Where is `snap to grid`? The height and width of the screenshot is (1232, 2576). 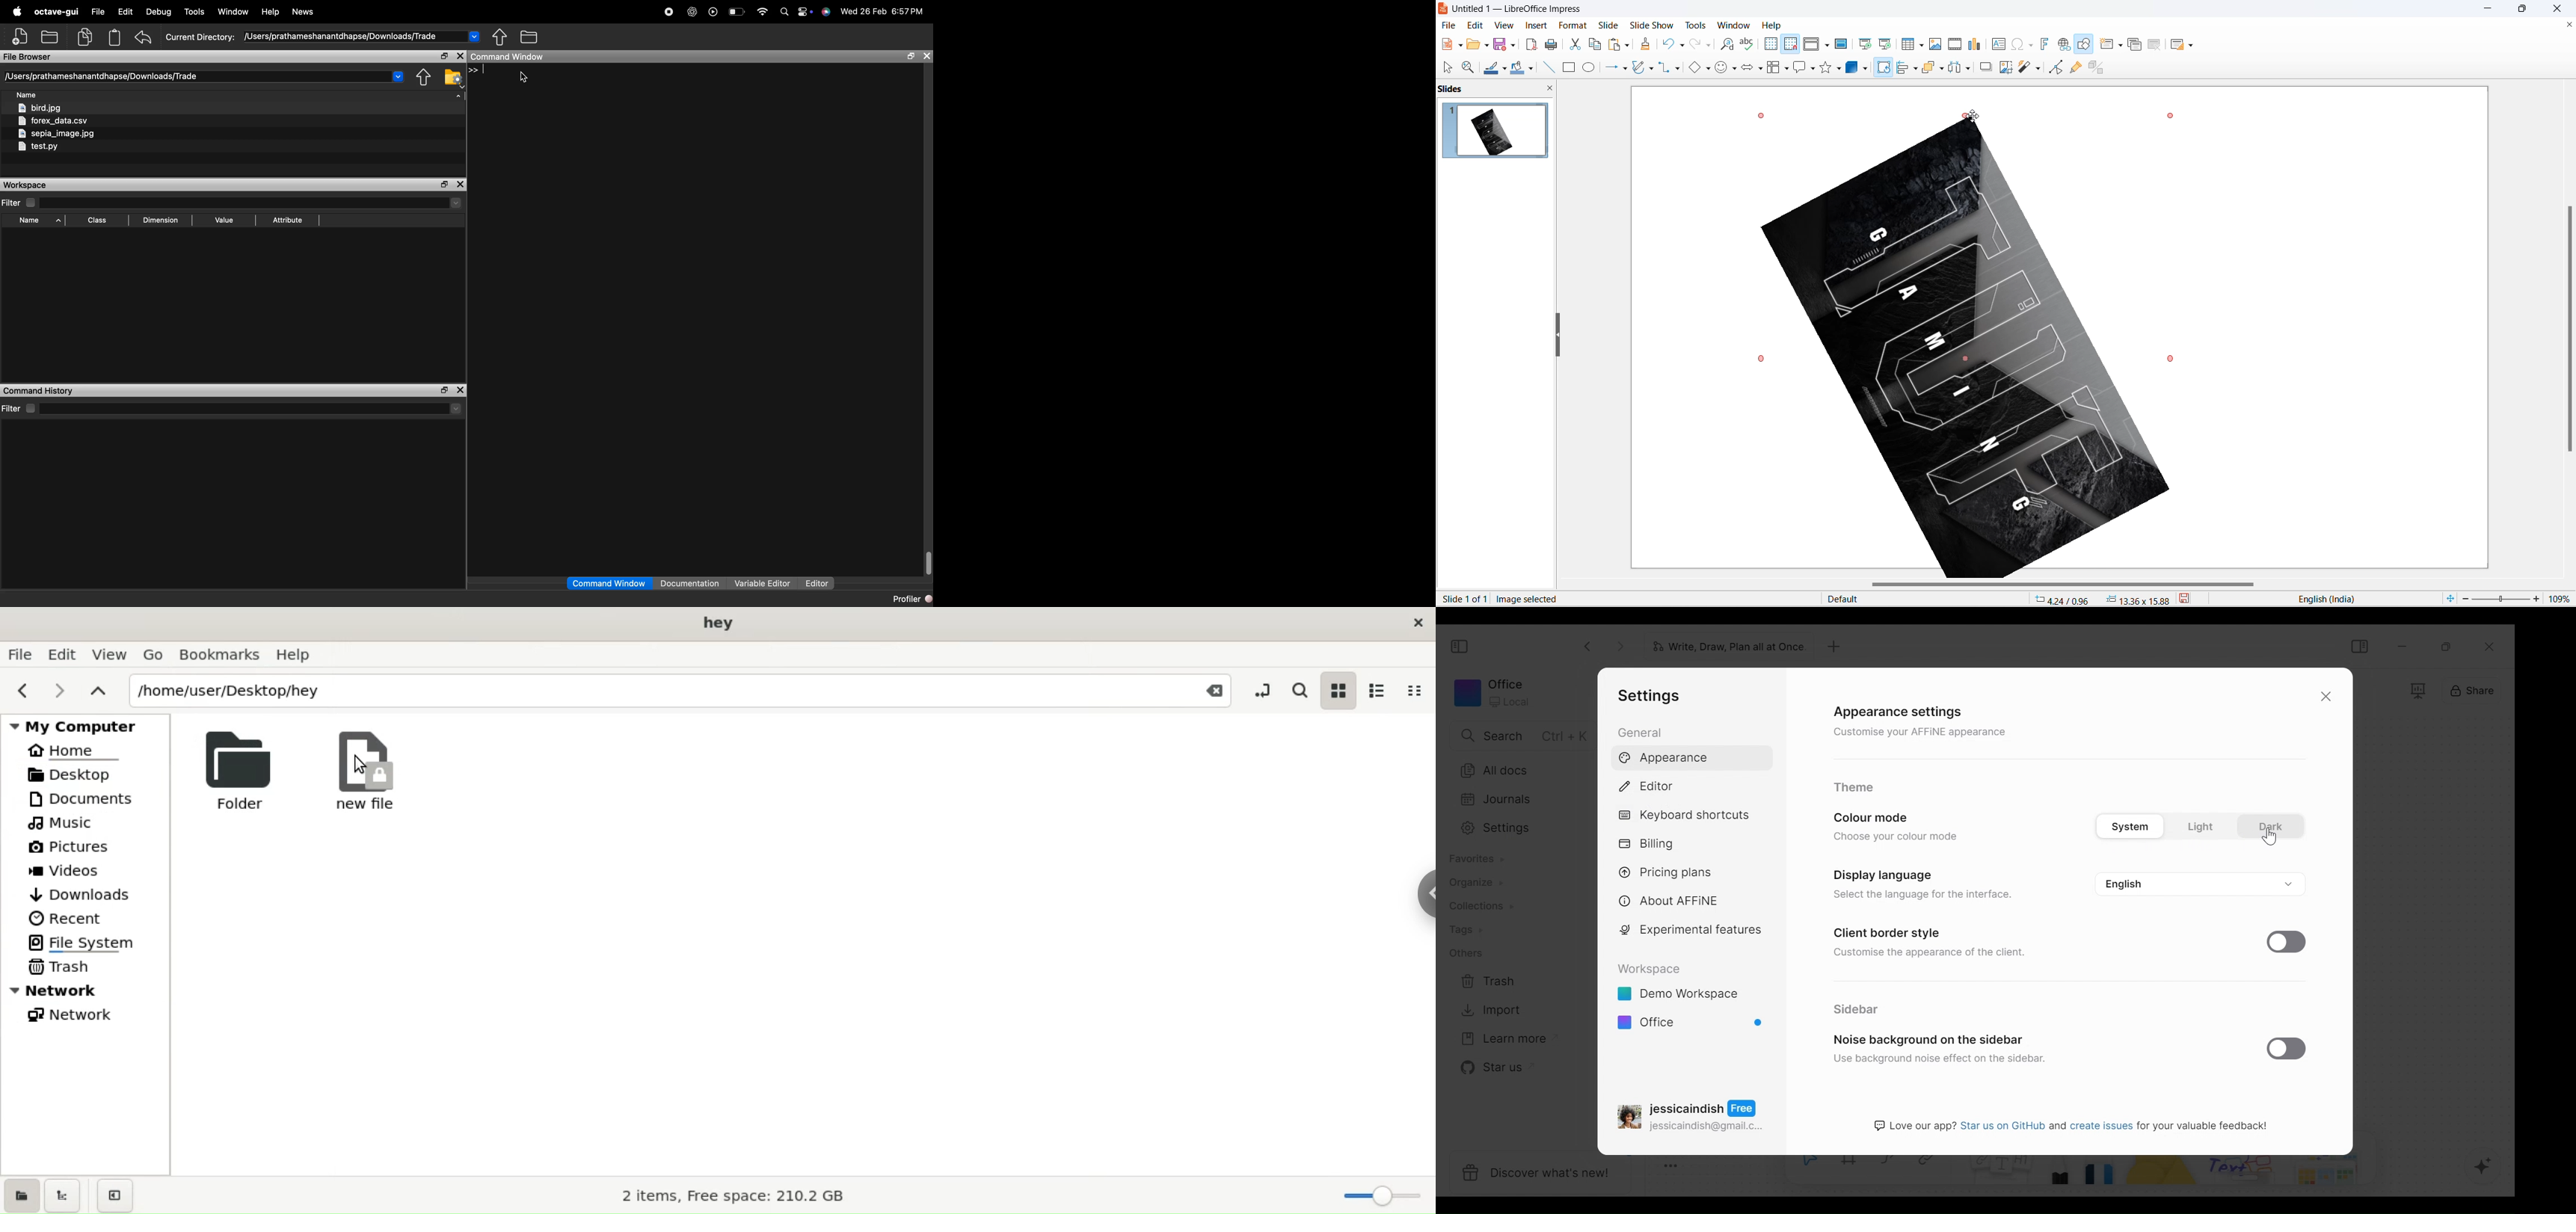 snap to grid is located at coordinates (1790, 45).